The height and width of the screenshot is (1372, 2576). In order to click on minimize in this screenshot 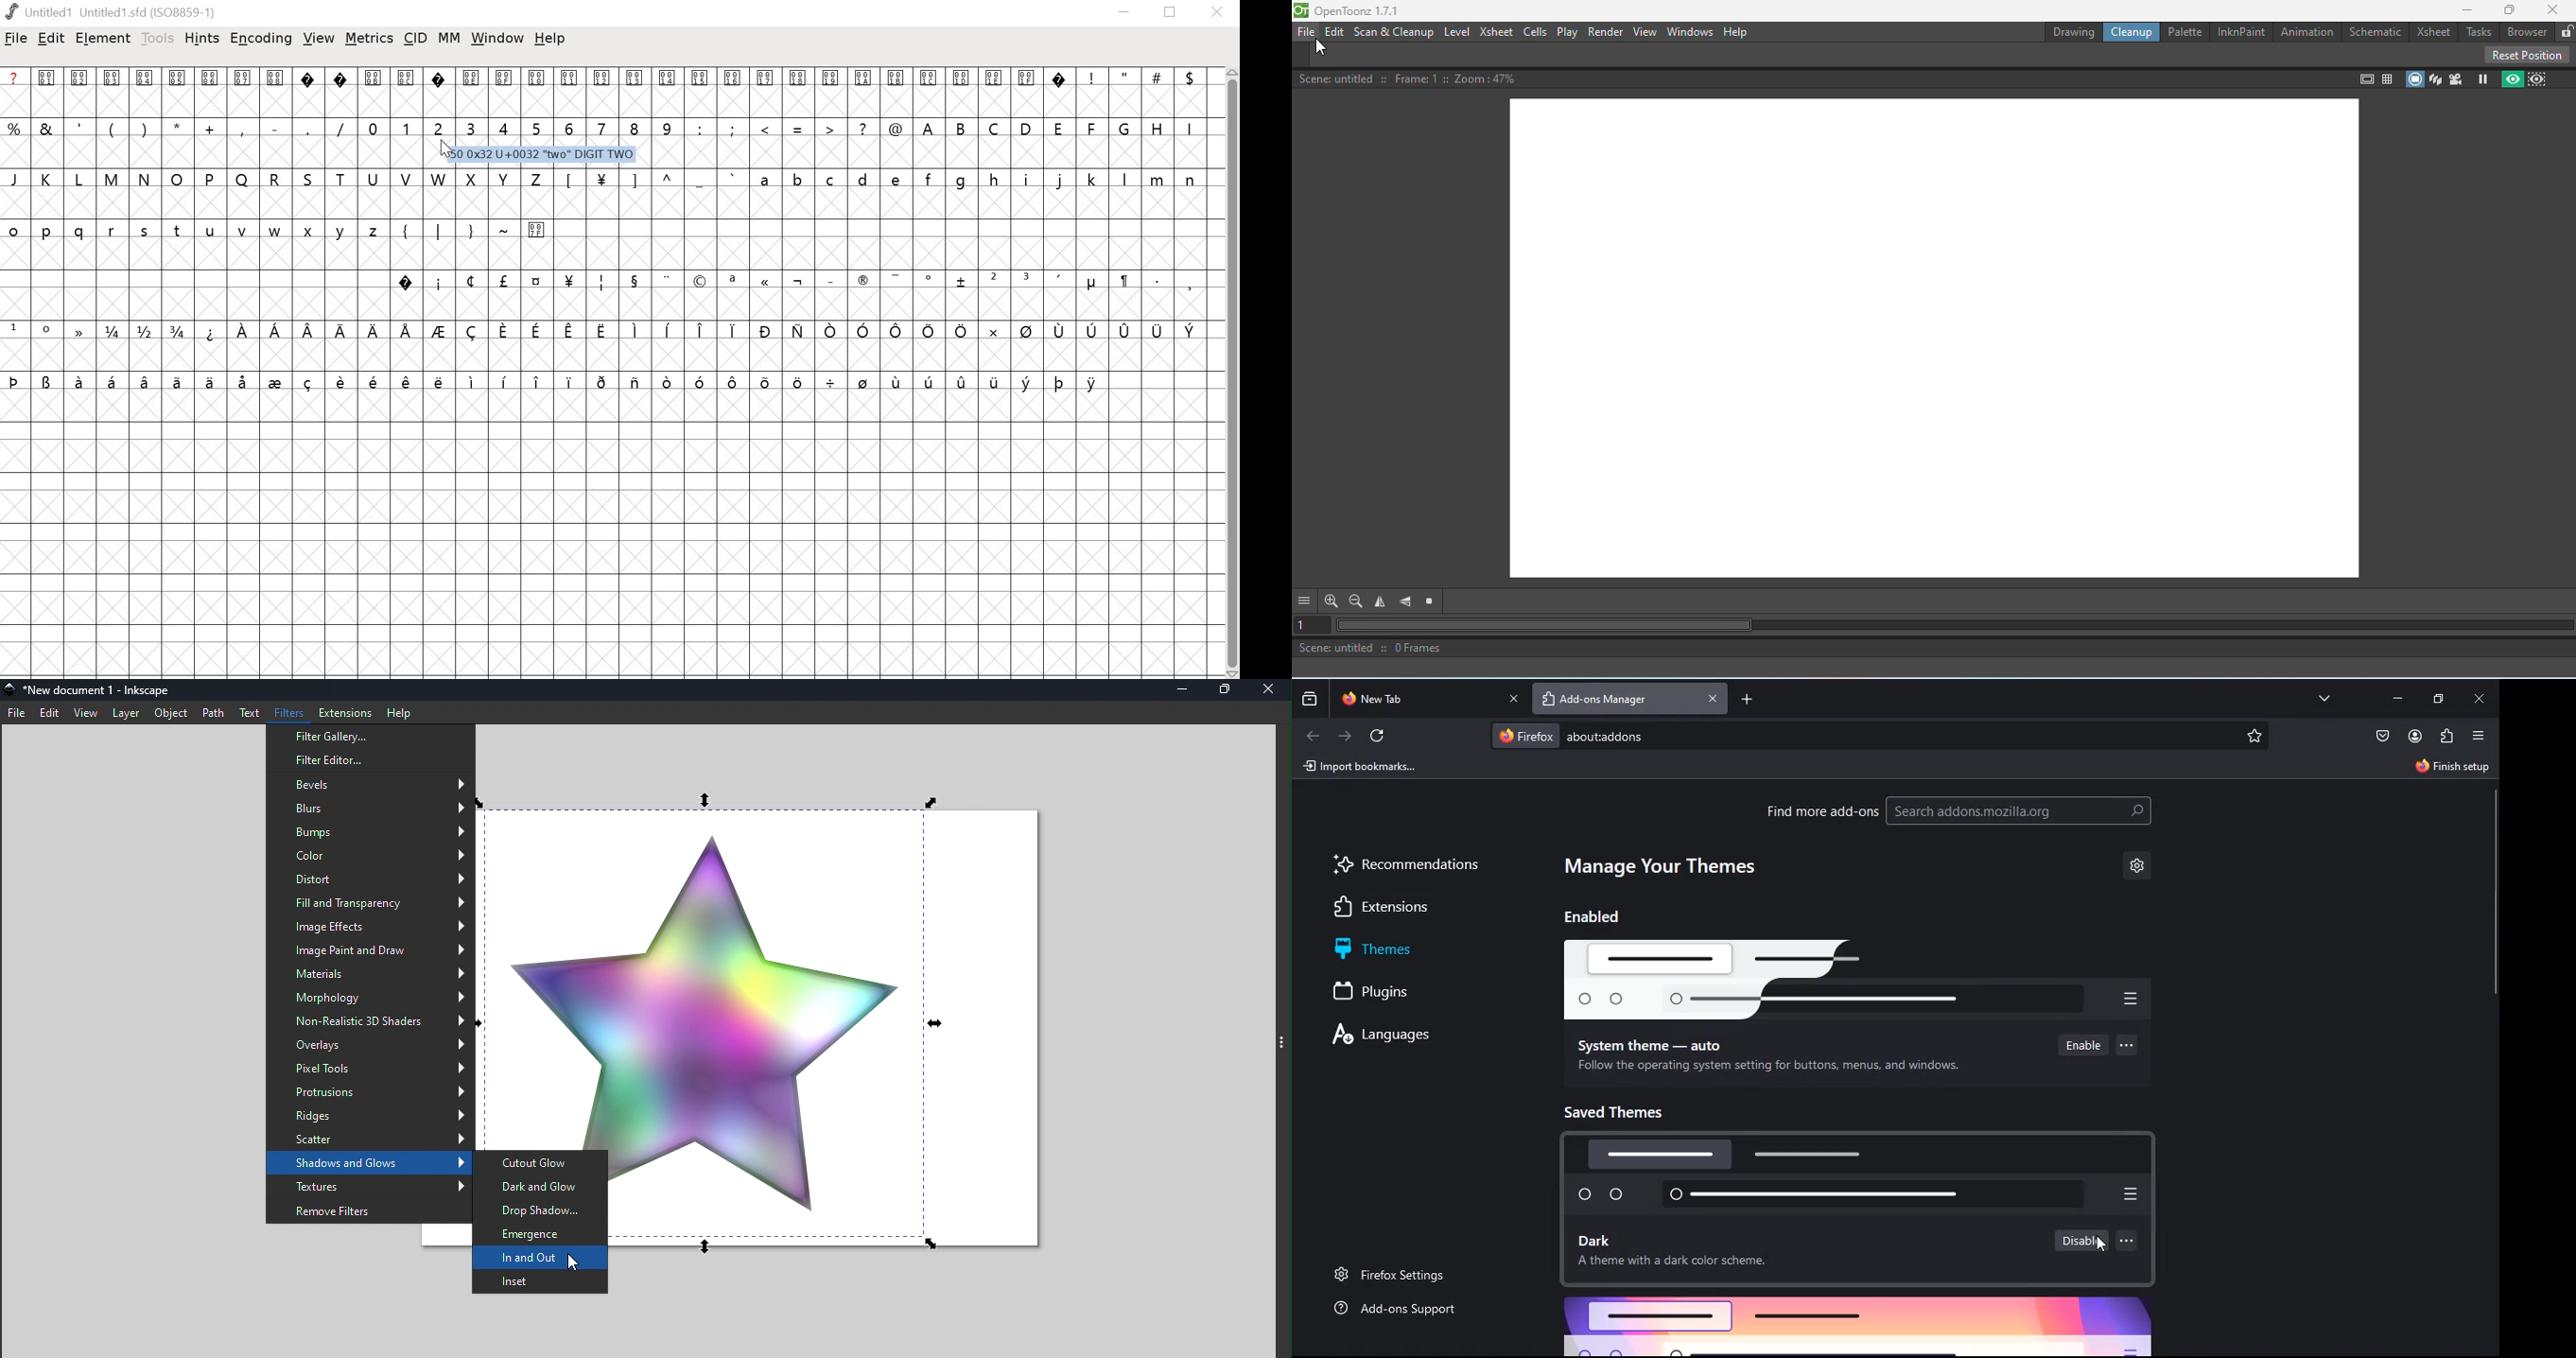, I will do `click(1125, 13)`.